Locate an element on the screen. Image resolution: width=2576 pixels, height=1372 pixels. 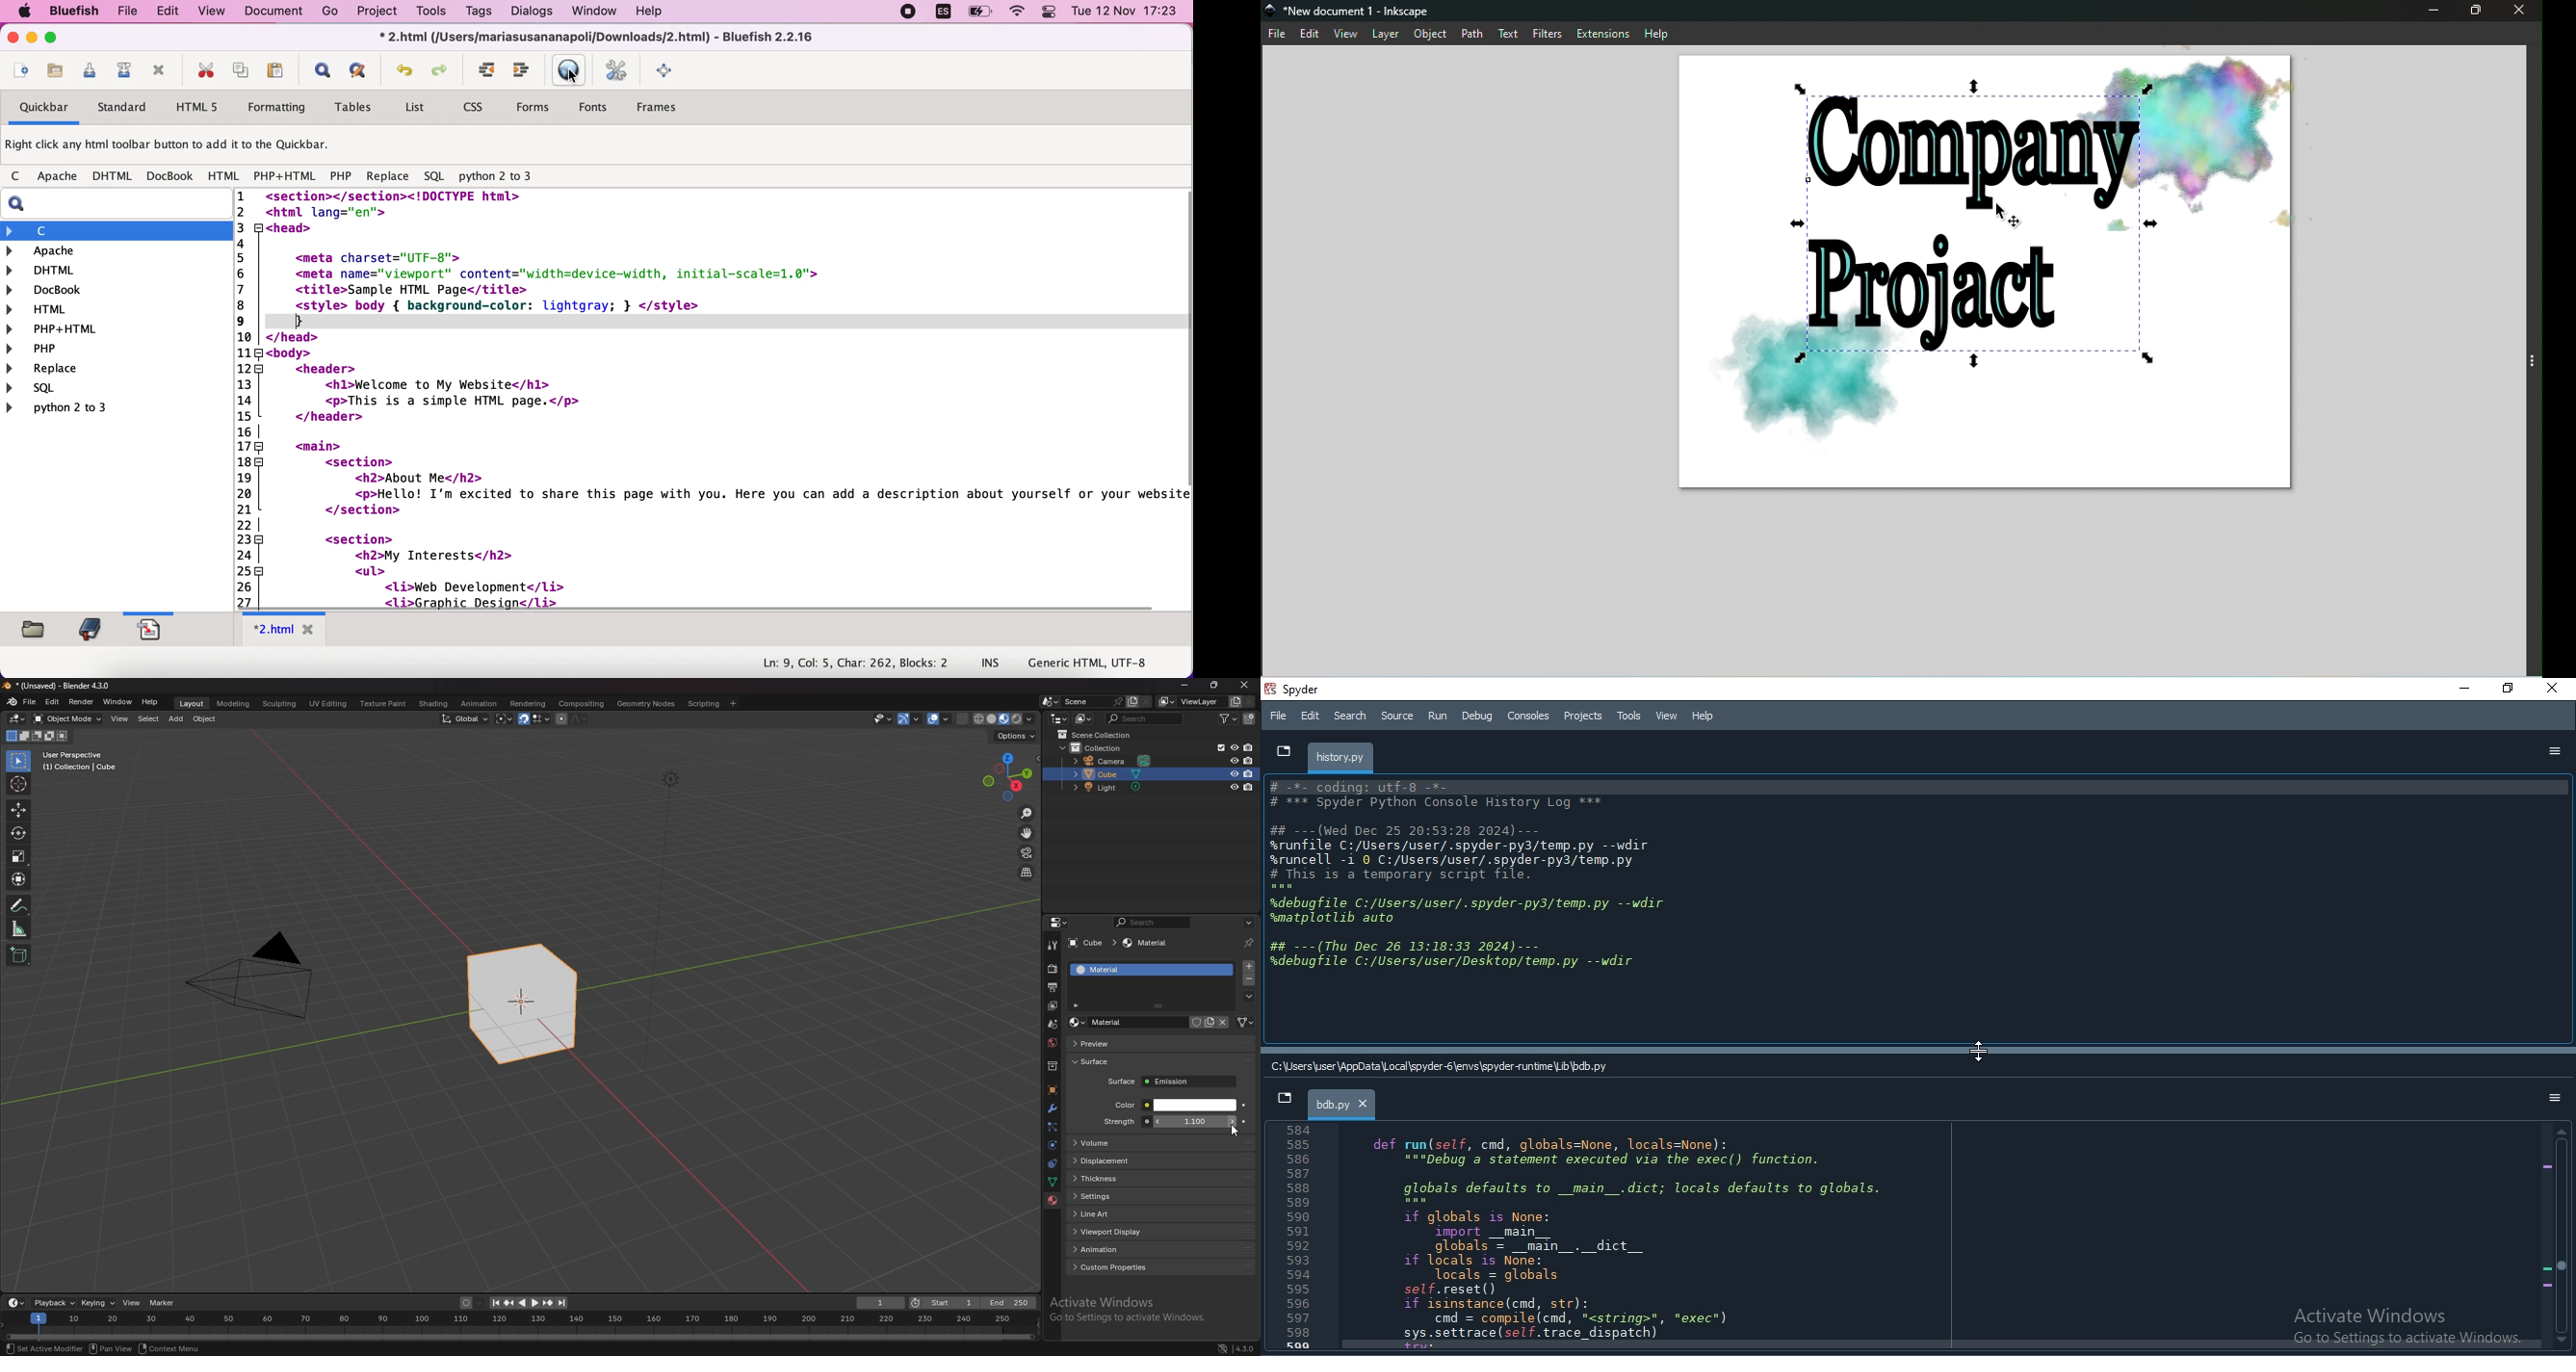
overlays is located at coordinates (941, 719).